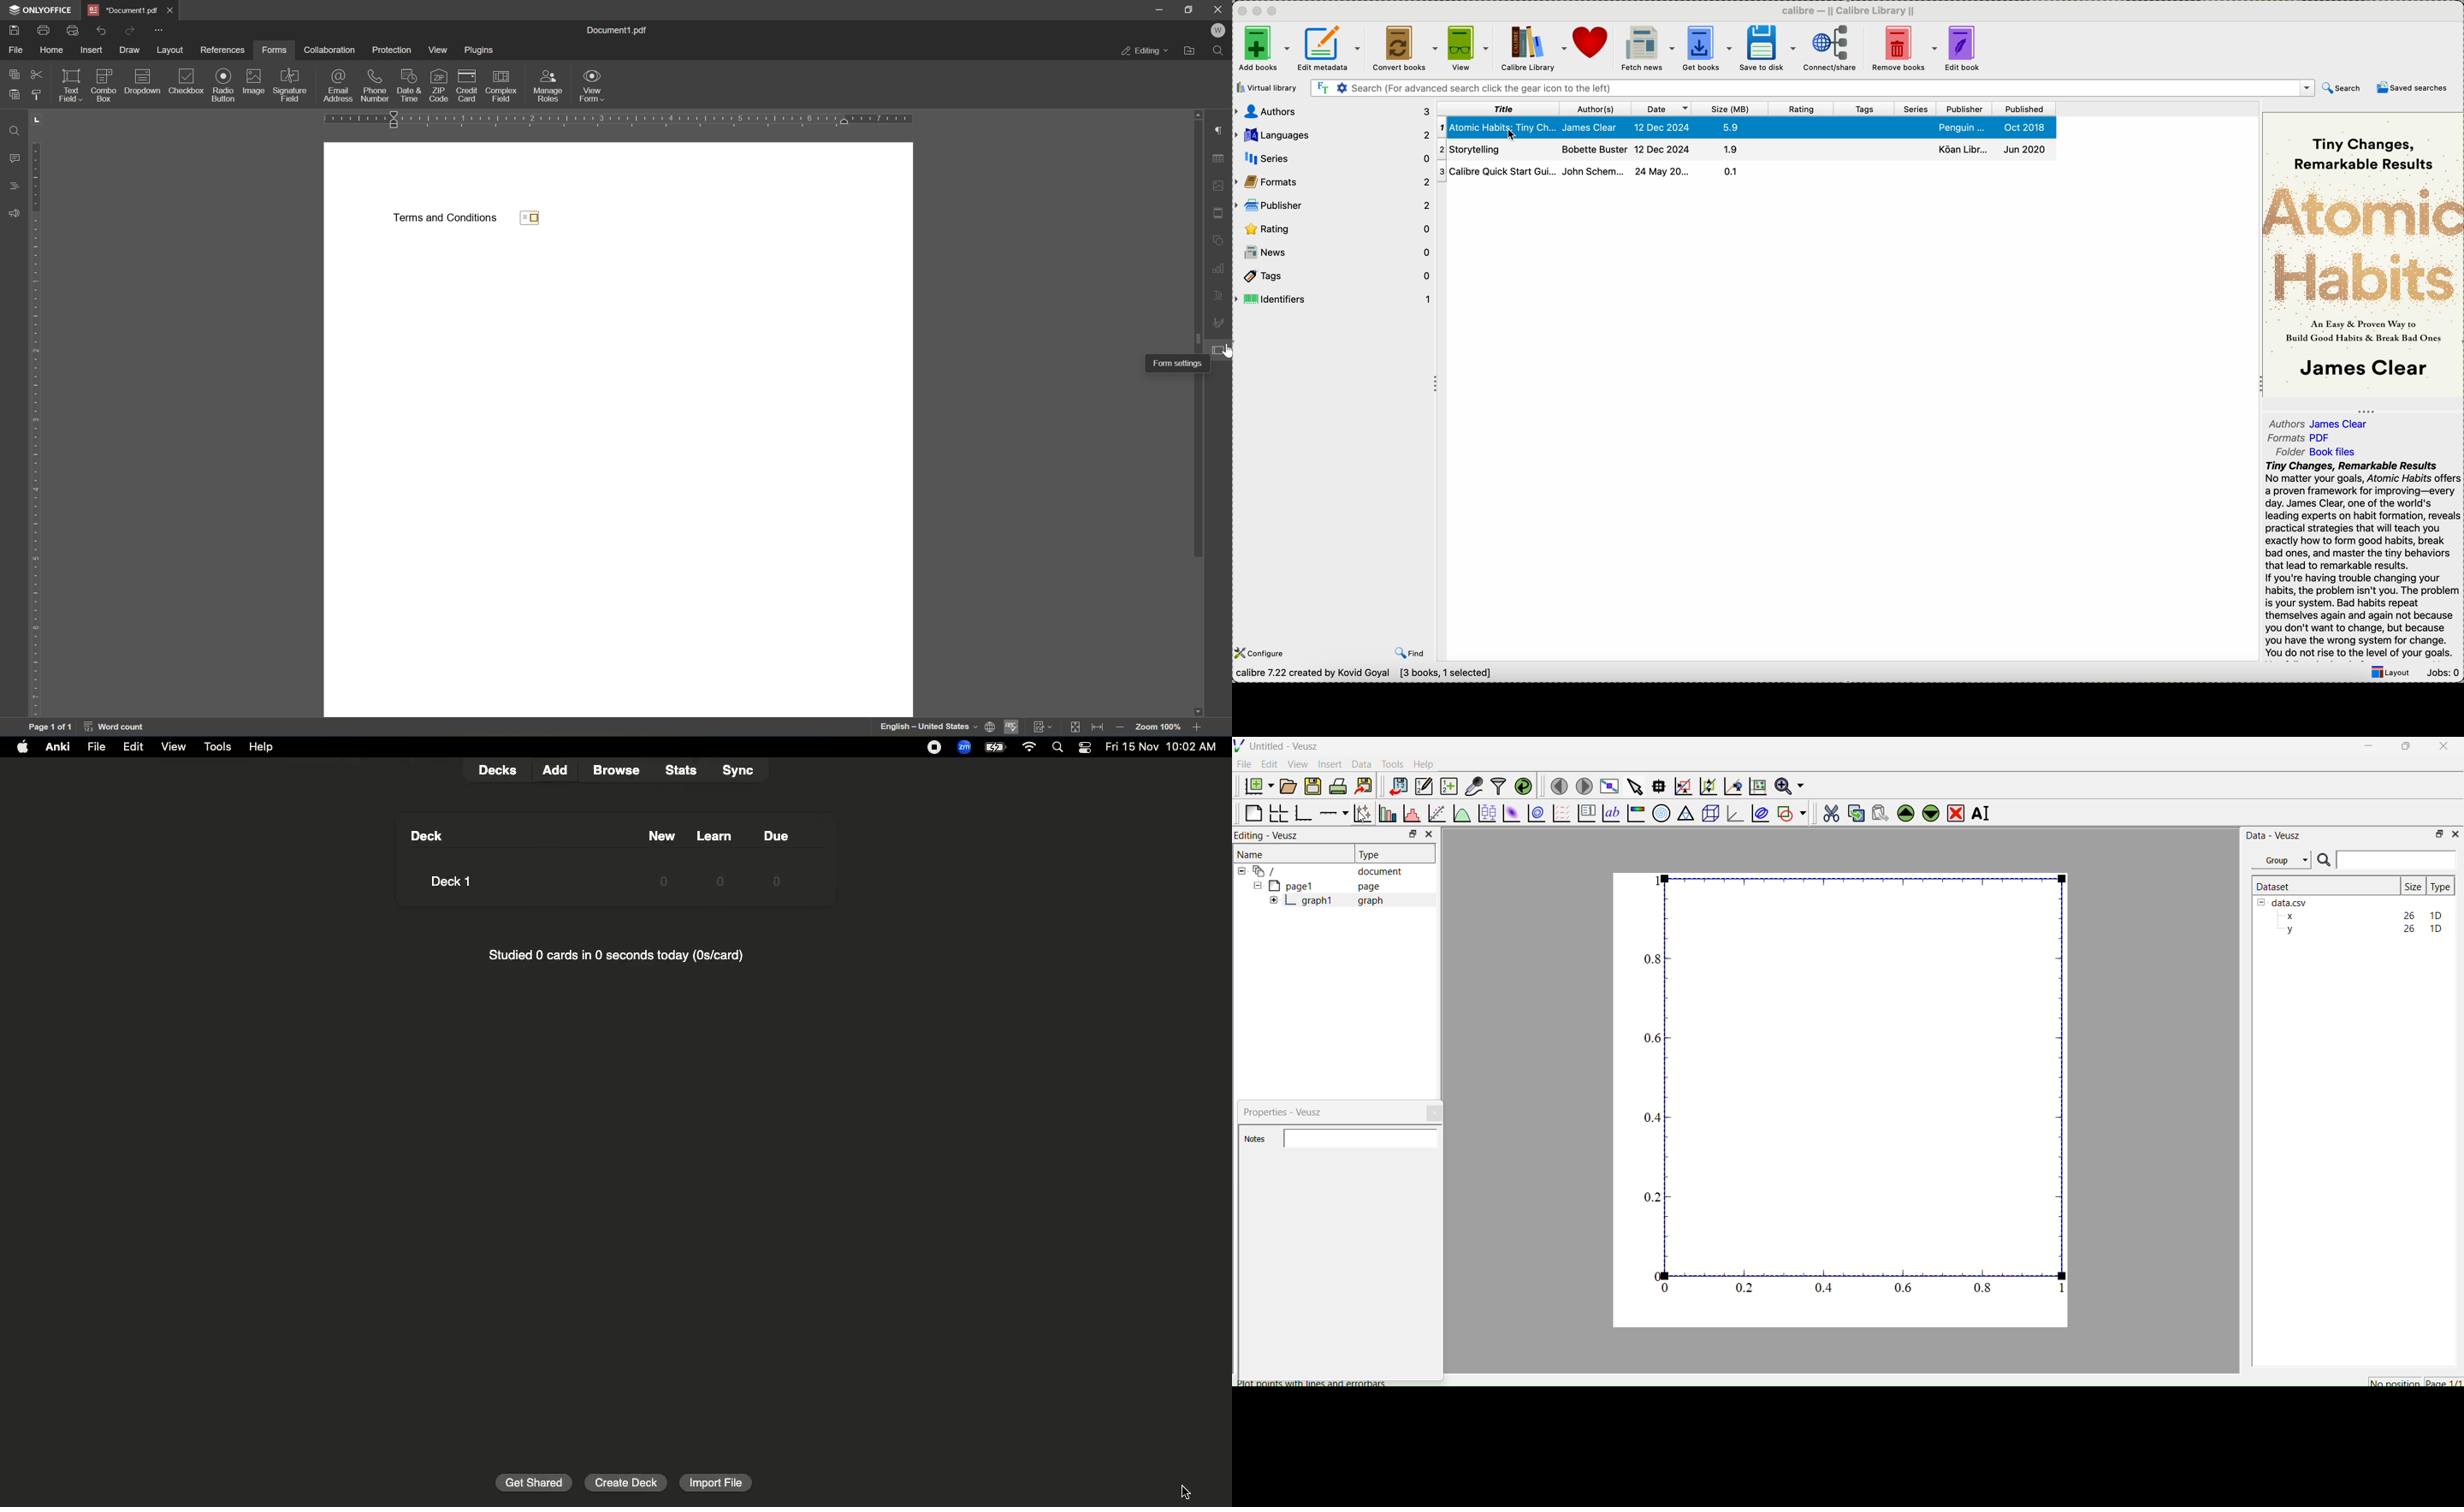 This screenshot has height=1512, width=2464. What do you see at coordinates (501, 84) in the screenshot?
I see `complex field` at bounding box center [501, 84].